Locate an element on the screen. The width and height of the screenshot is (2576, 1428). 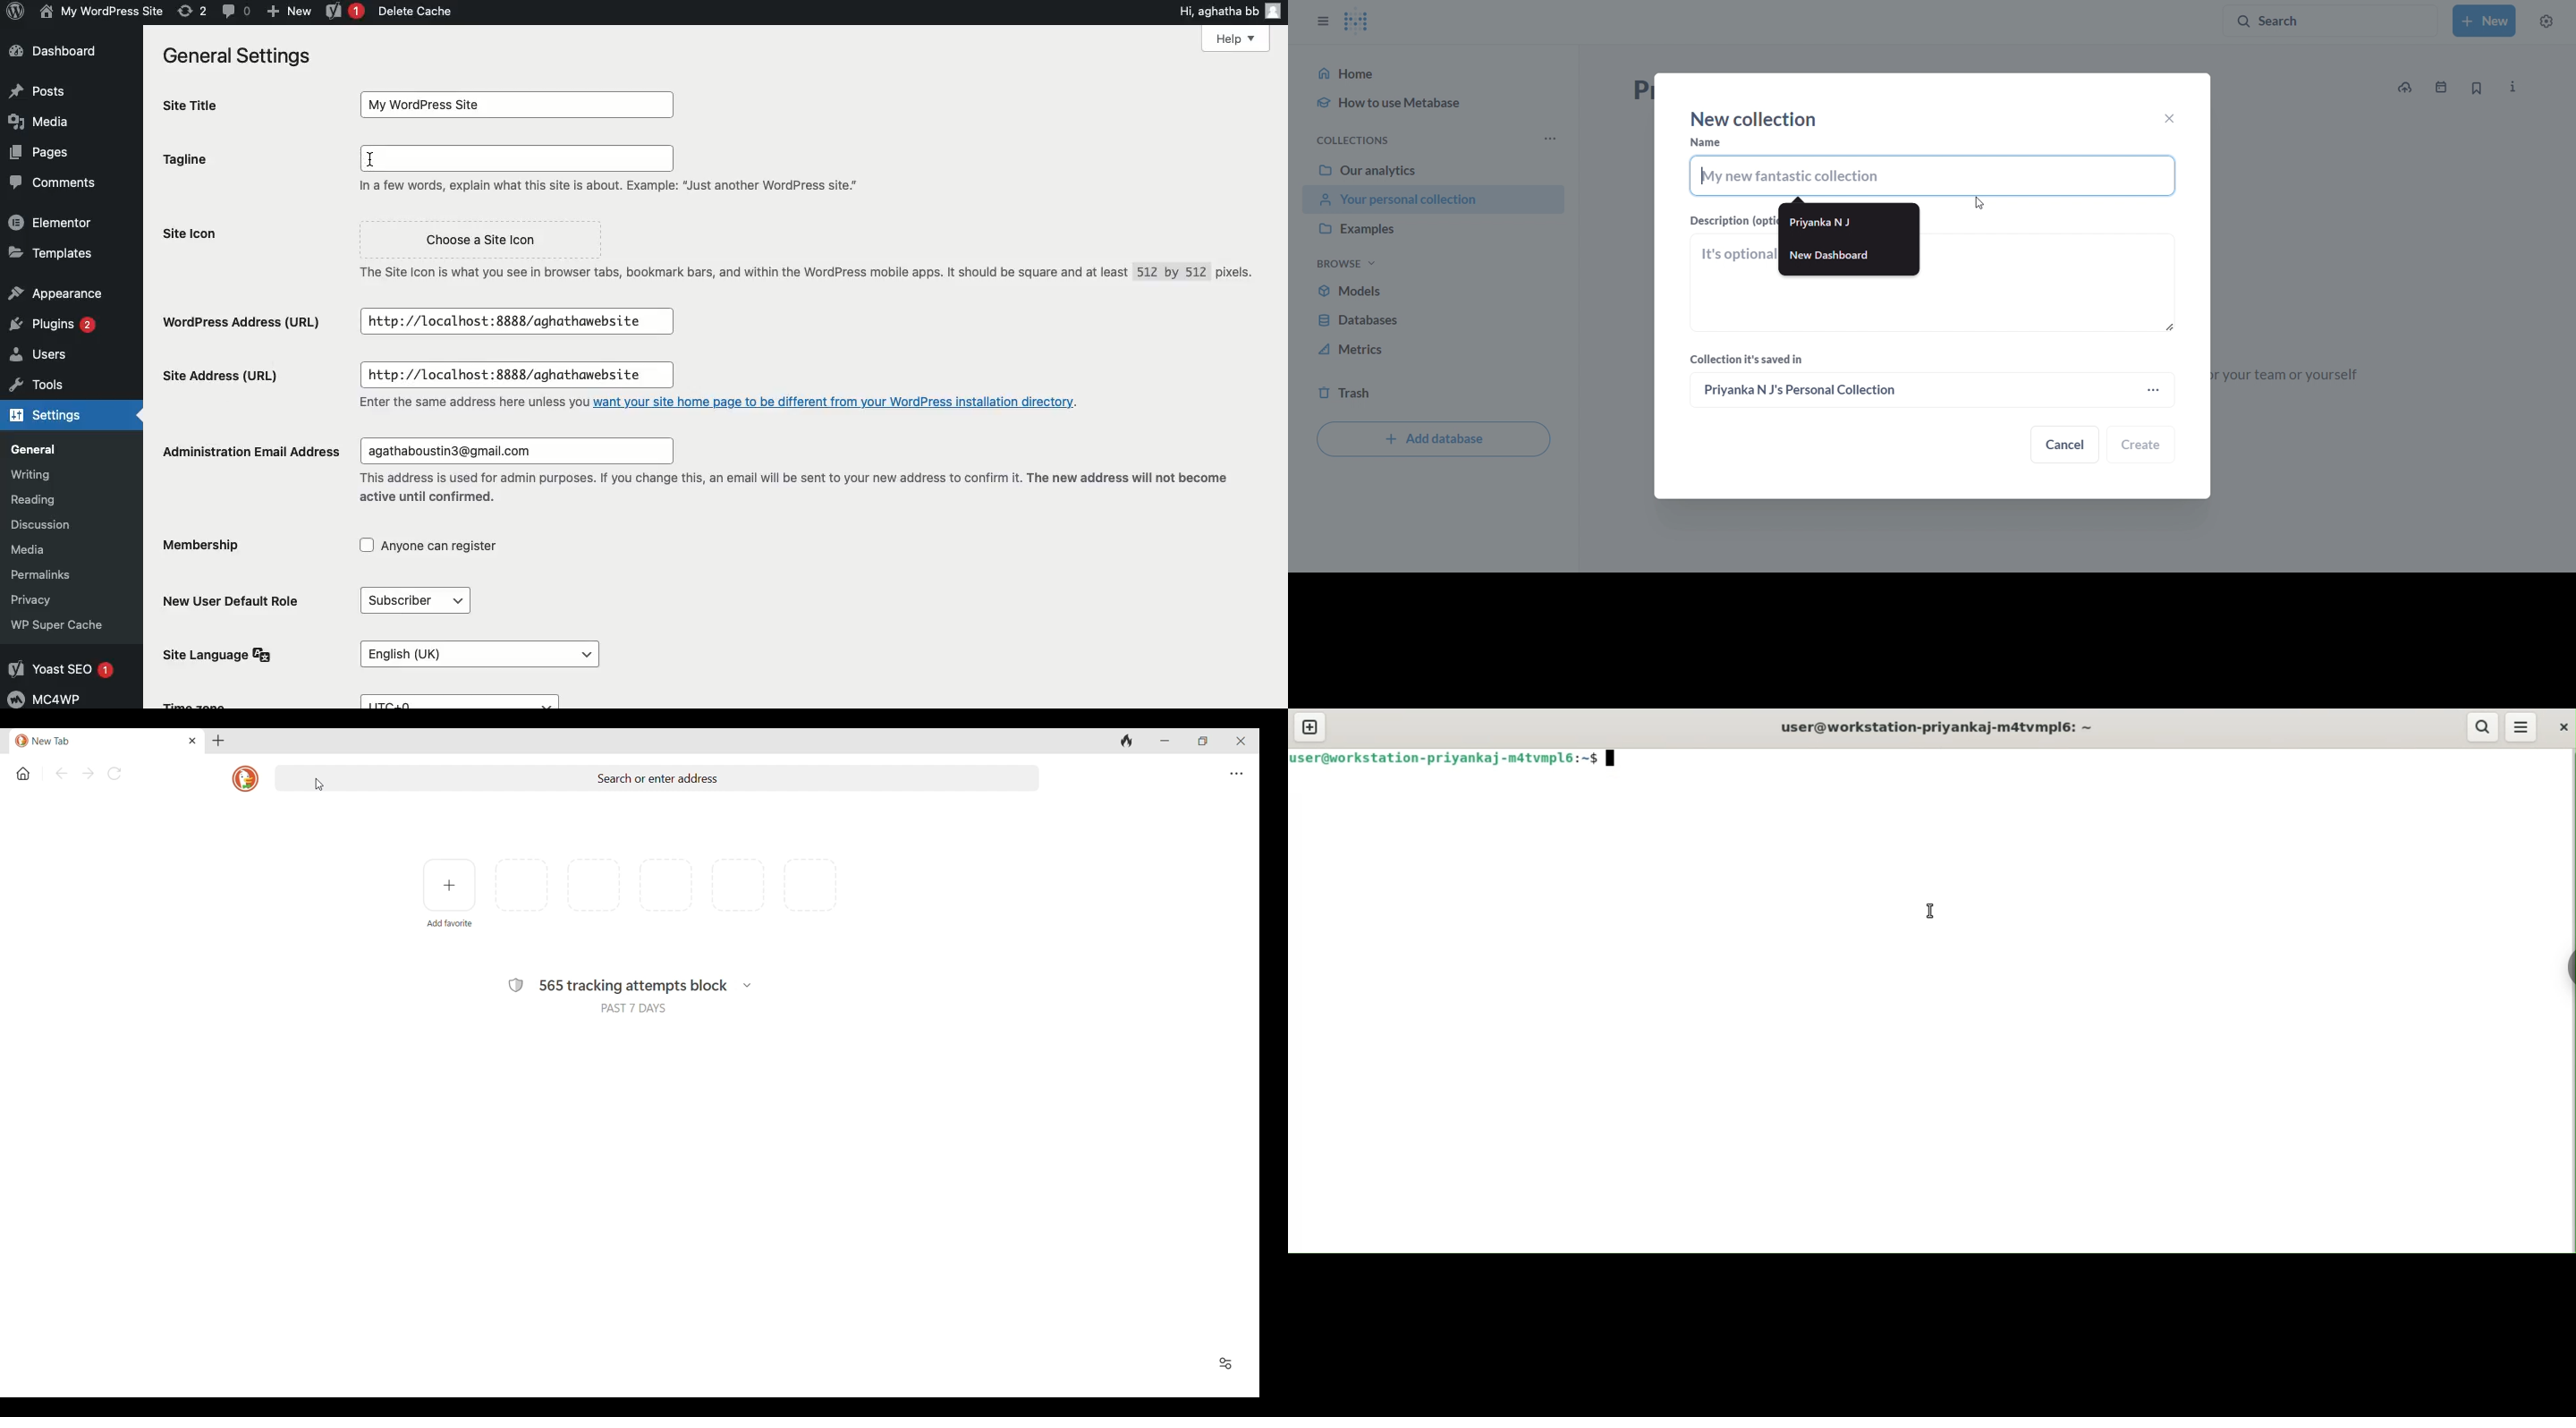
Comment is located at coordinates (48, 184).